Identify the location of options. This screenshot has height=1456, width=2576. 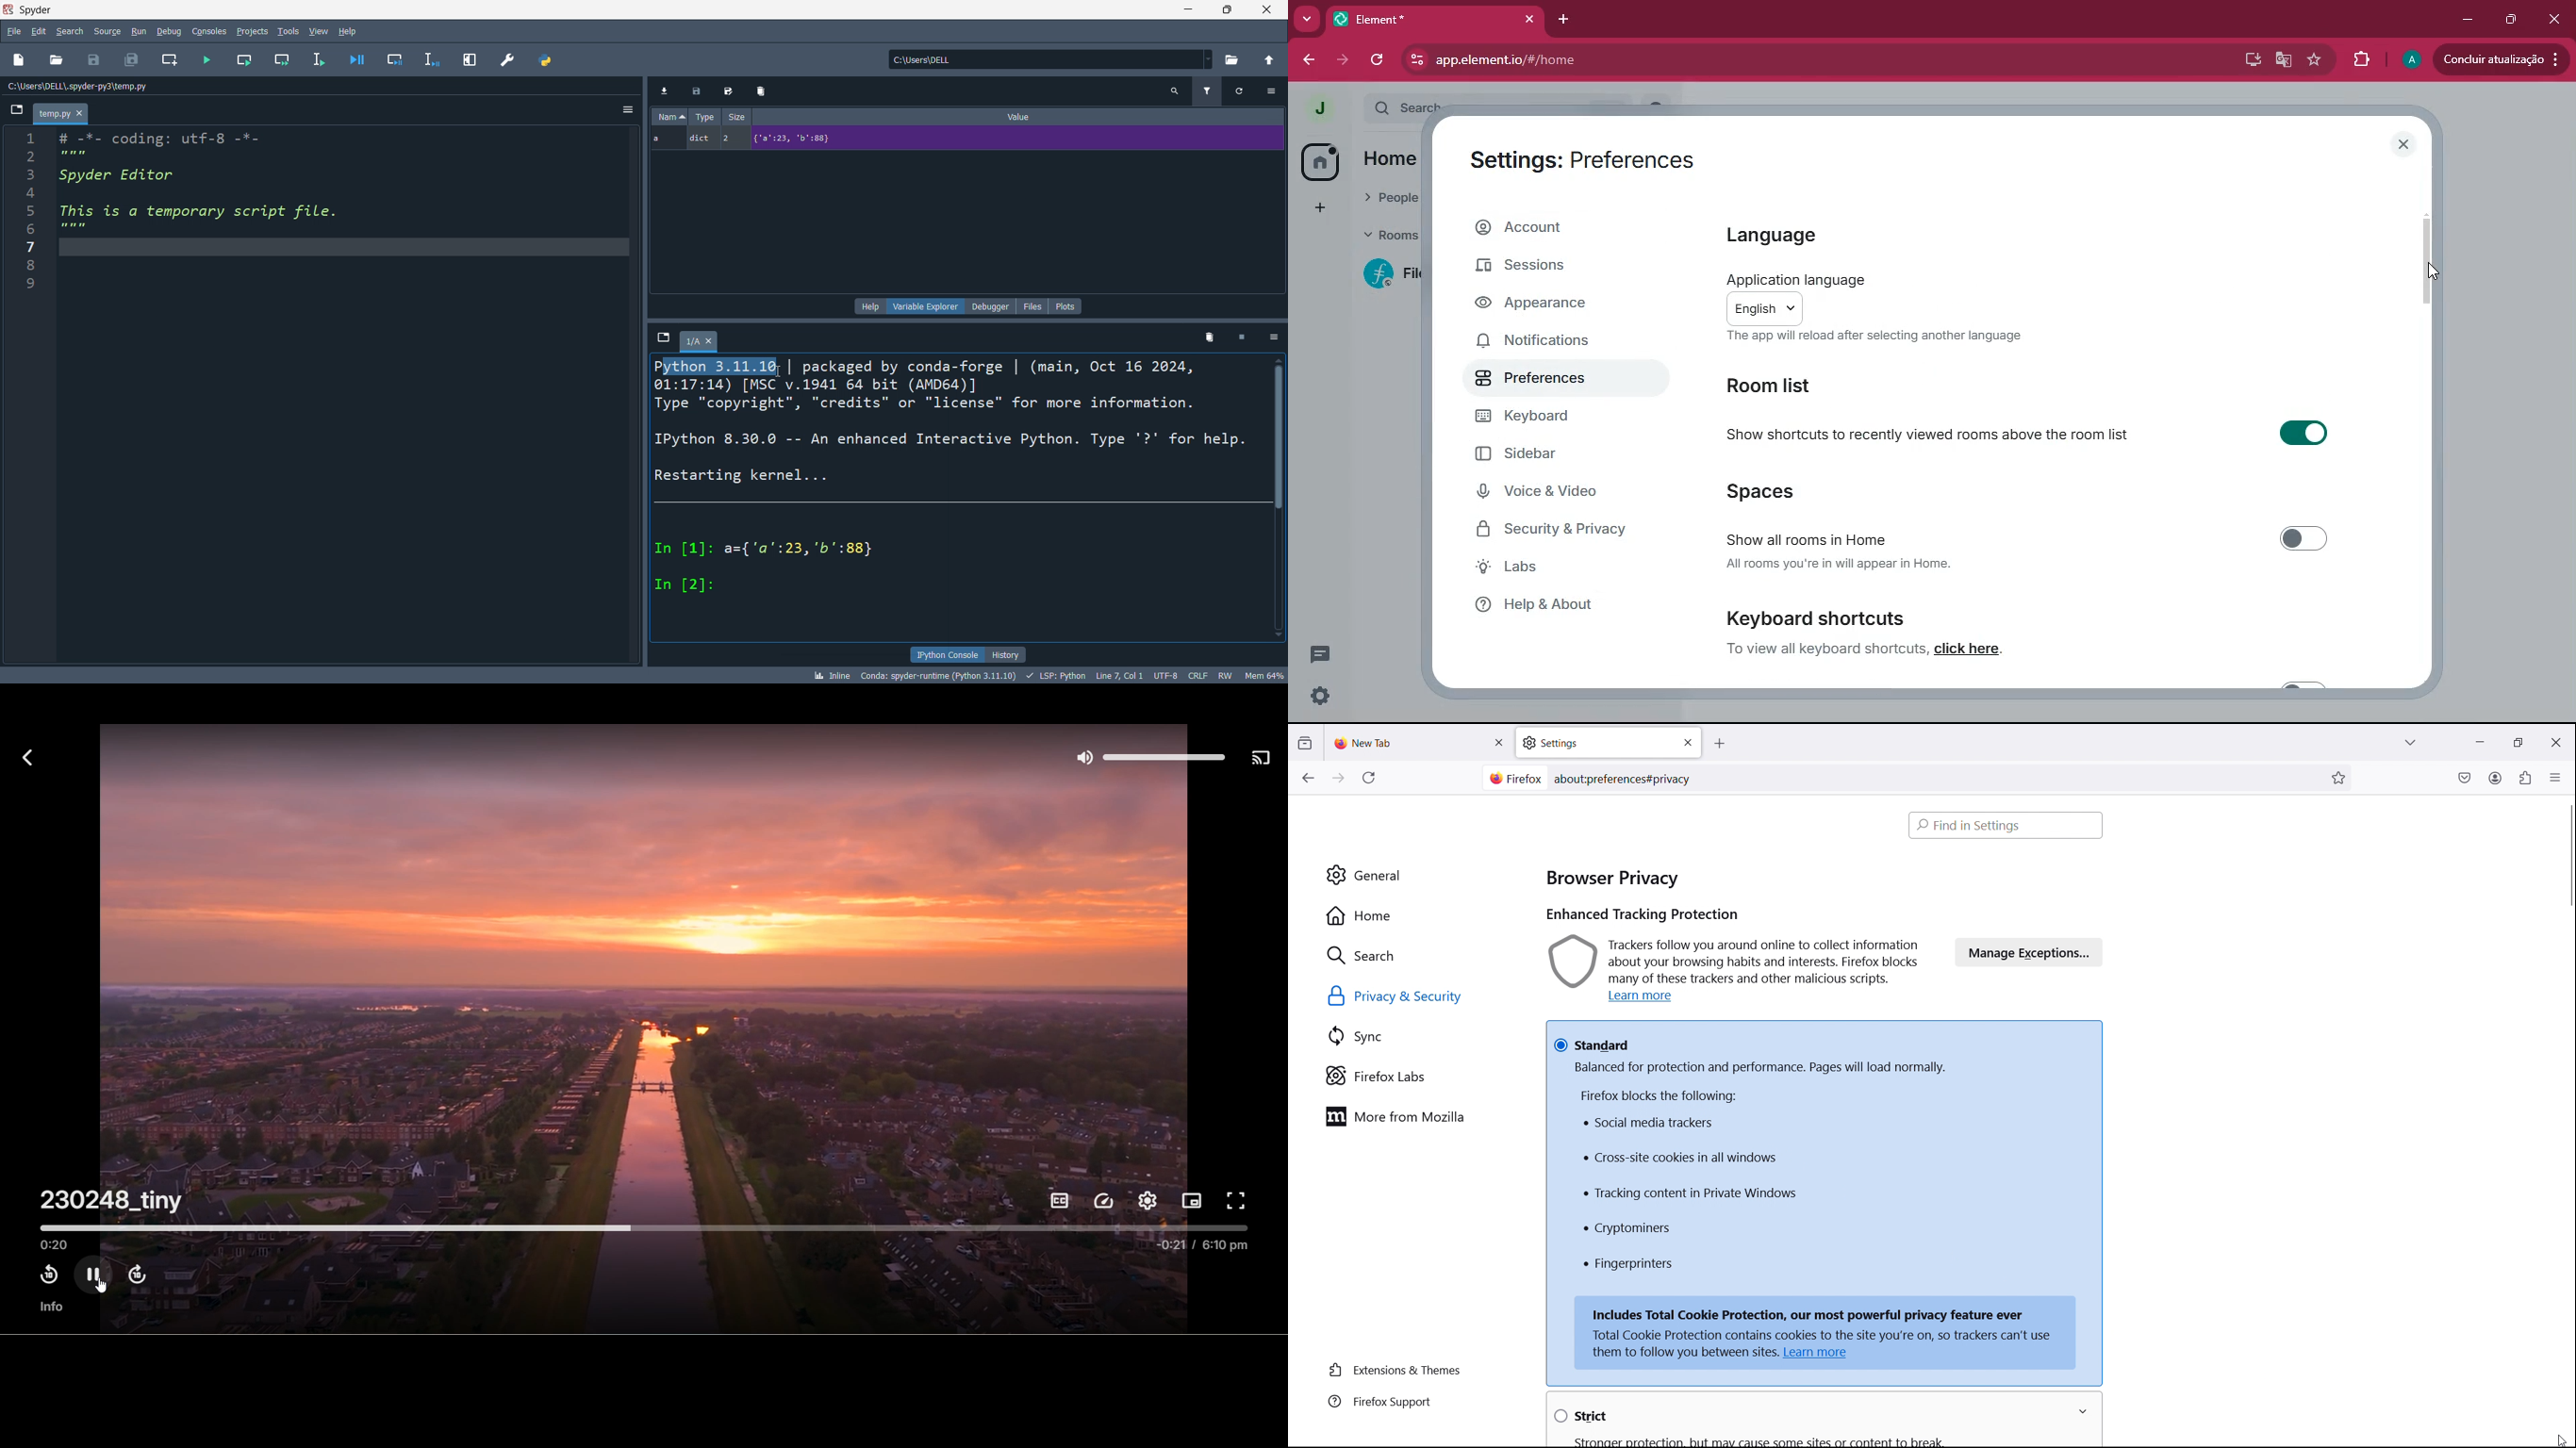
(628, 111).